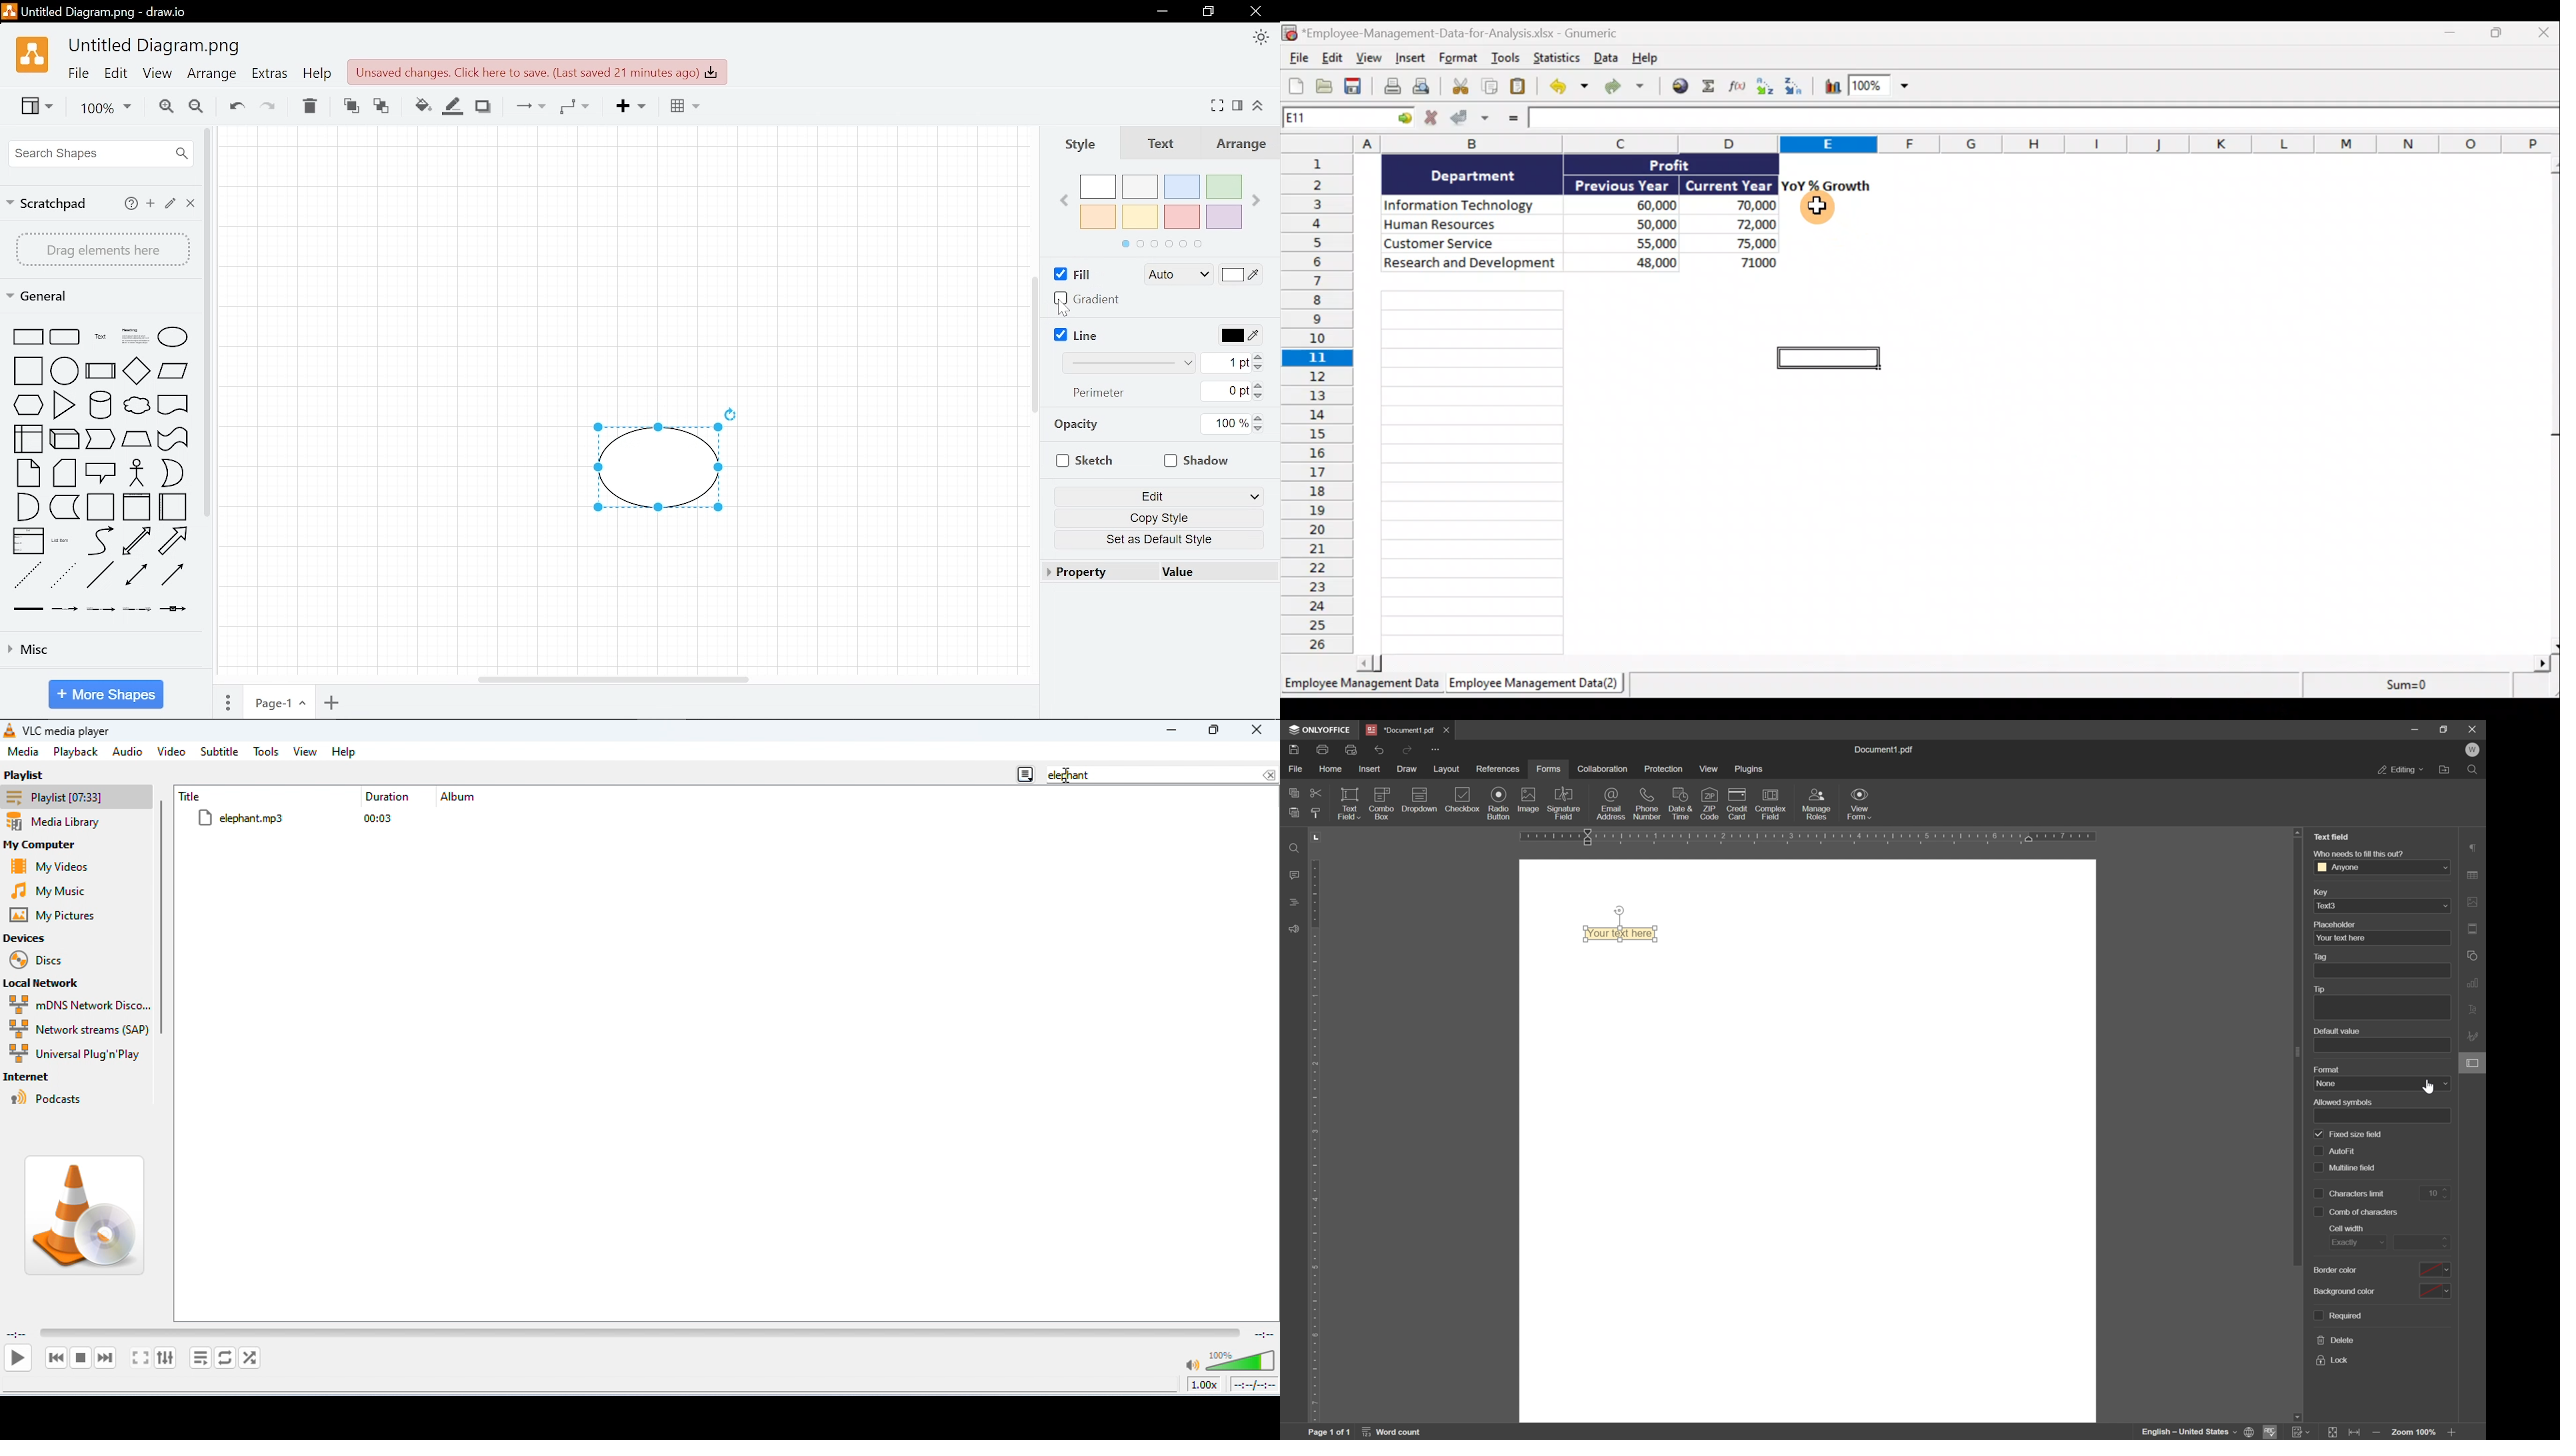 The width and height of the screenshot is (2576, 1456). What do you see at coordinates (2447, 35) in the screenshot?
I see `Minimise` at bounding box center [2447, 35].